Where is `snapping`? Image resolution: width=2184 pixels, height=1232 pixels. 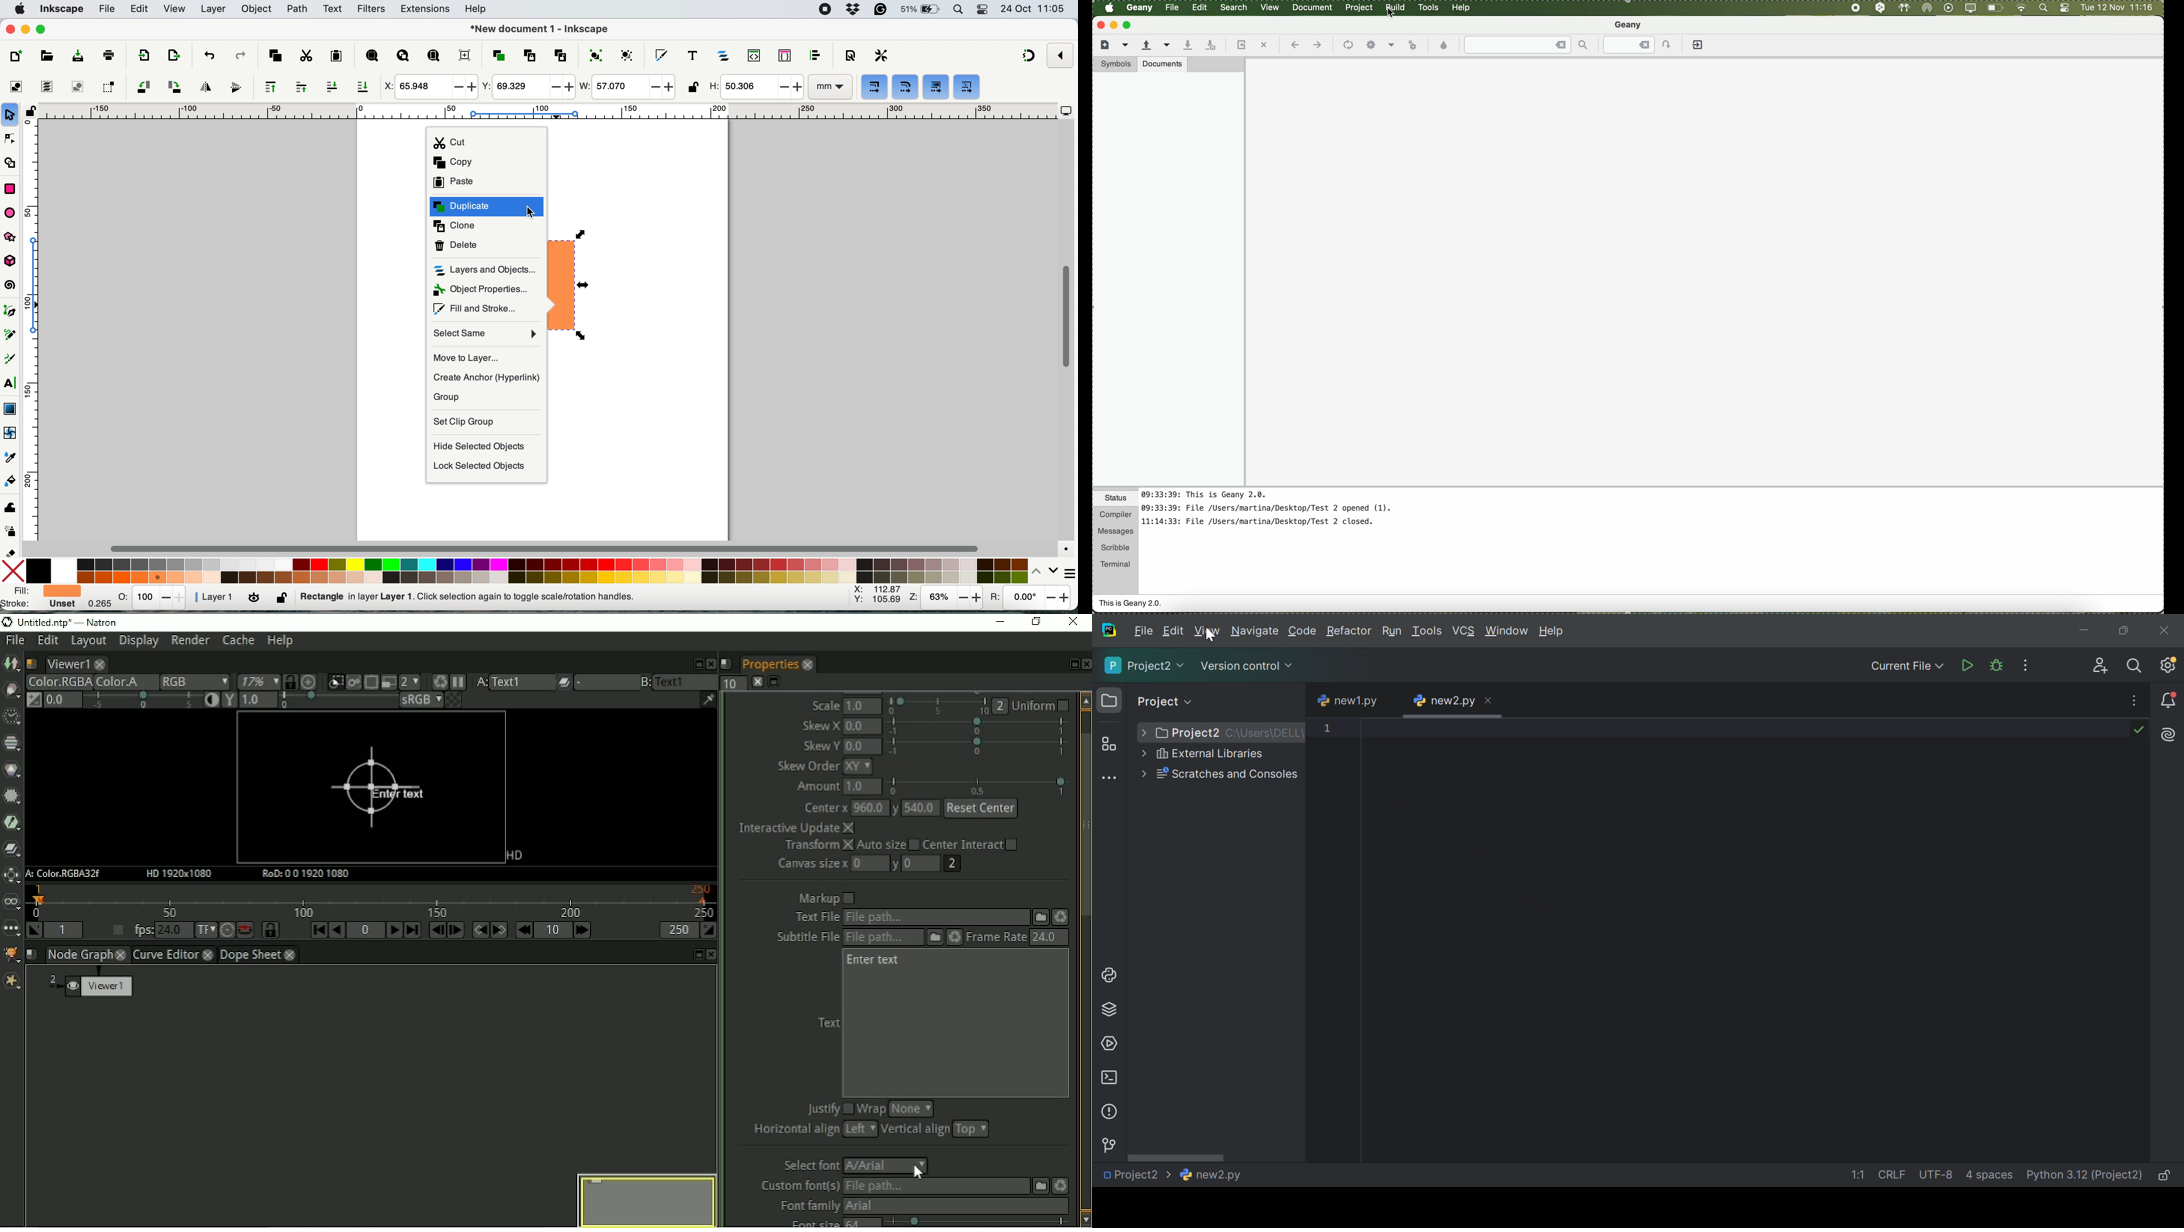
snapping is located at coordinates (1030, 57).